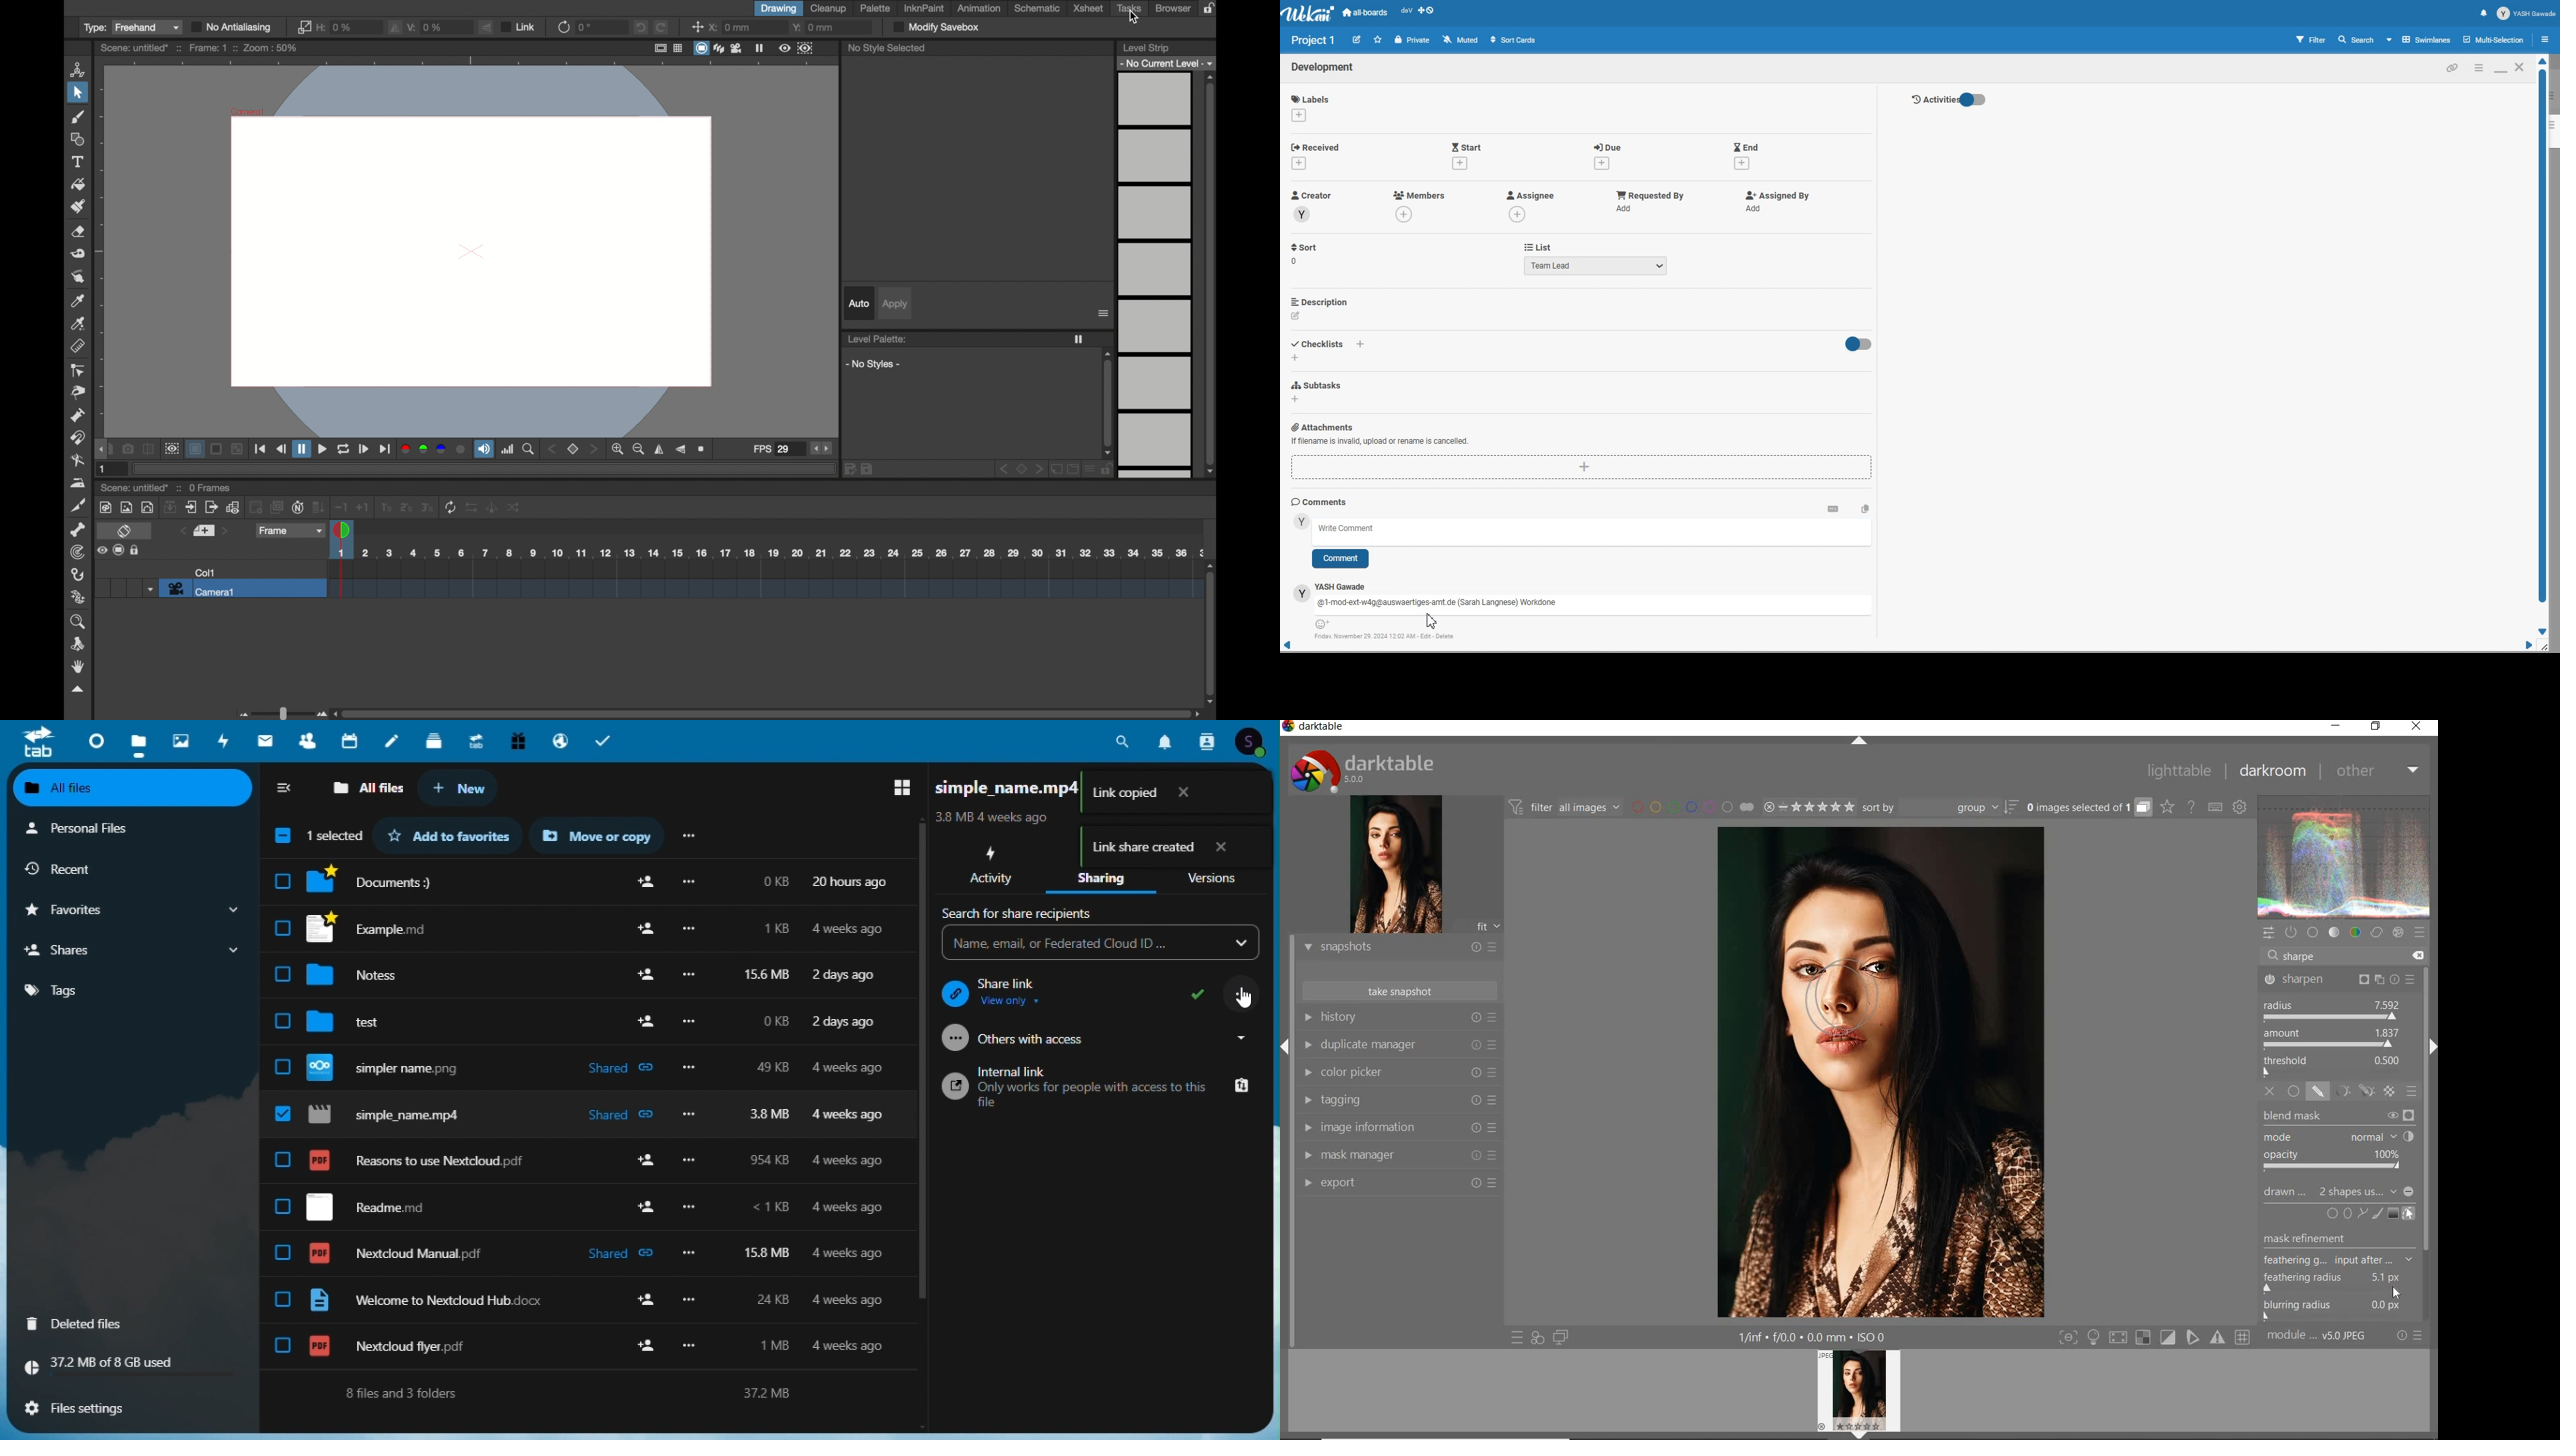 The image size is (2576, 1456). I want to click on BLEND MASK, so click(2338, 1114).